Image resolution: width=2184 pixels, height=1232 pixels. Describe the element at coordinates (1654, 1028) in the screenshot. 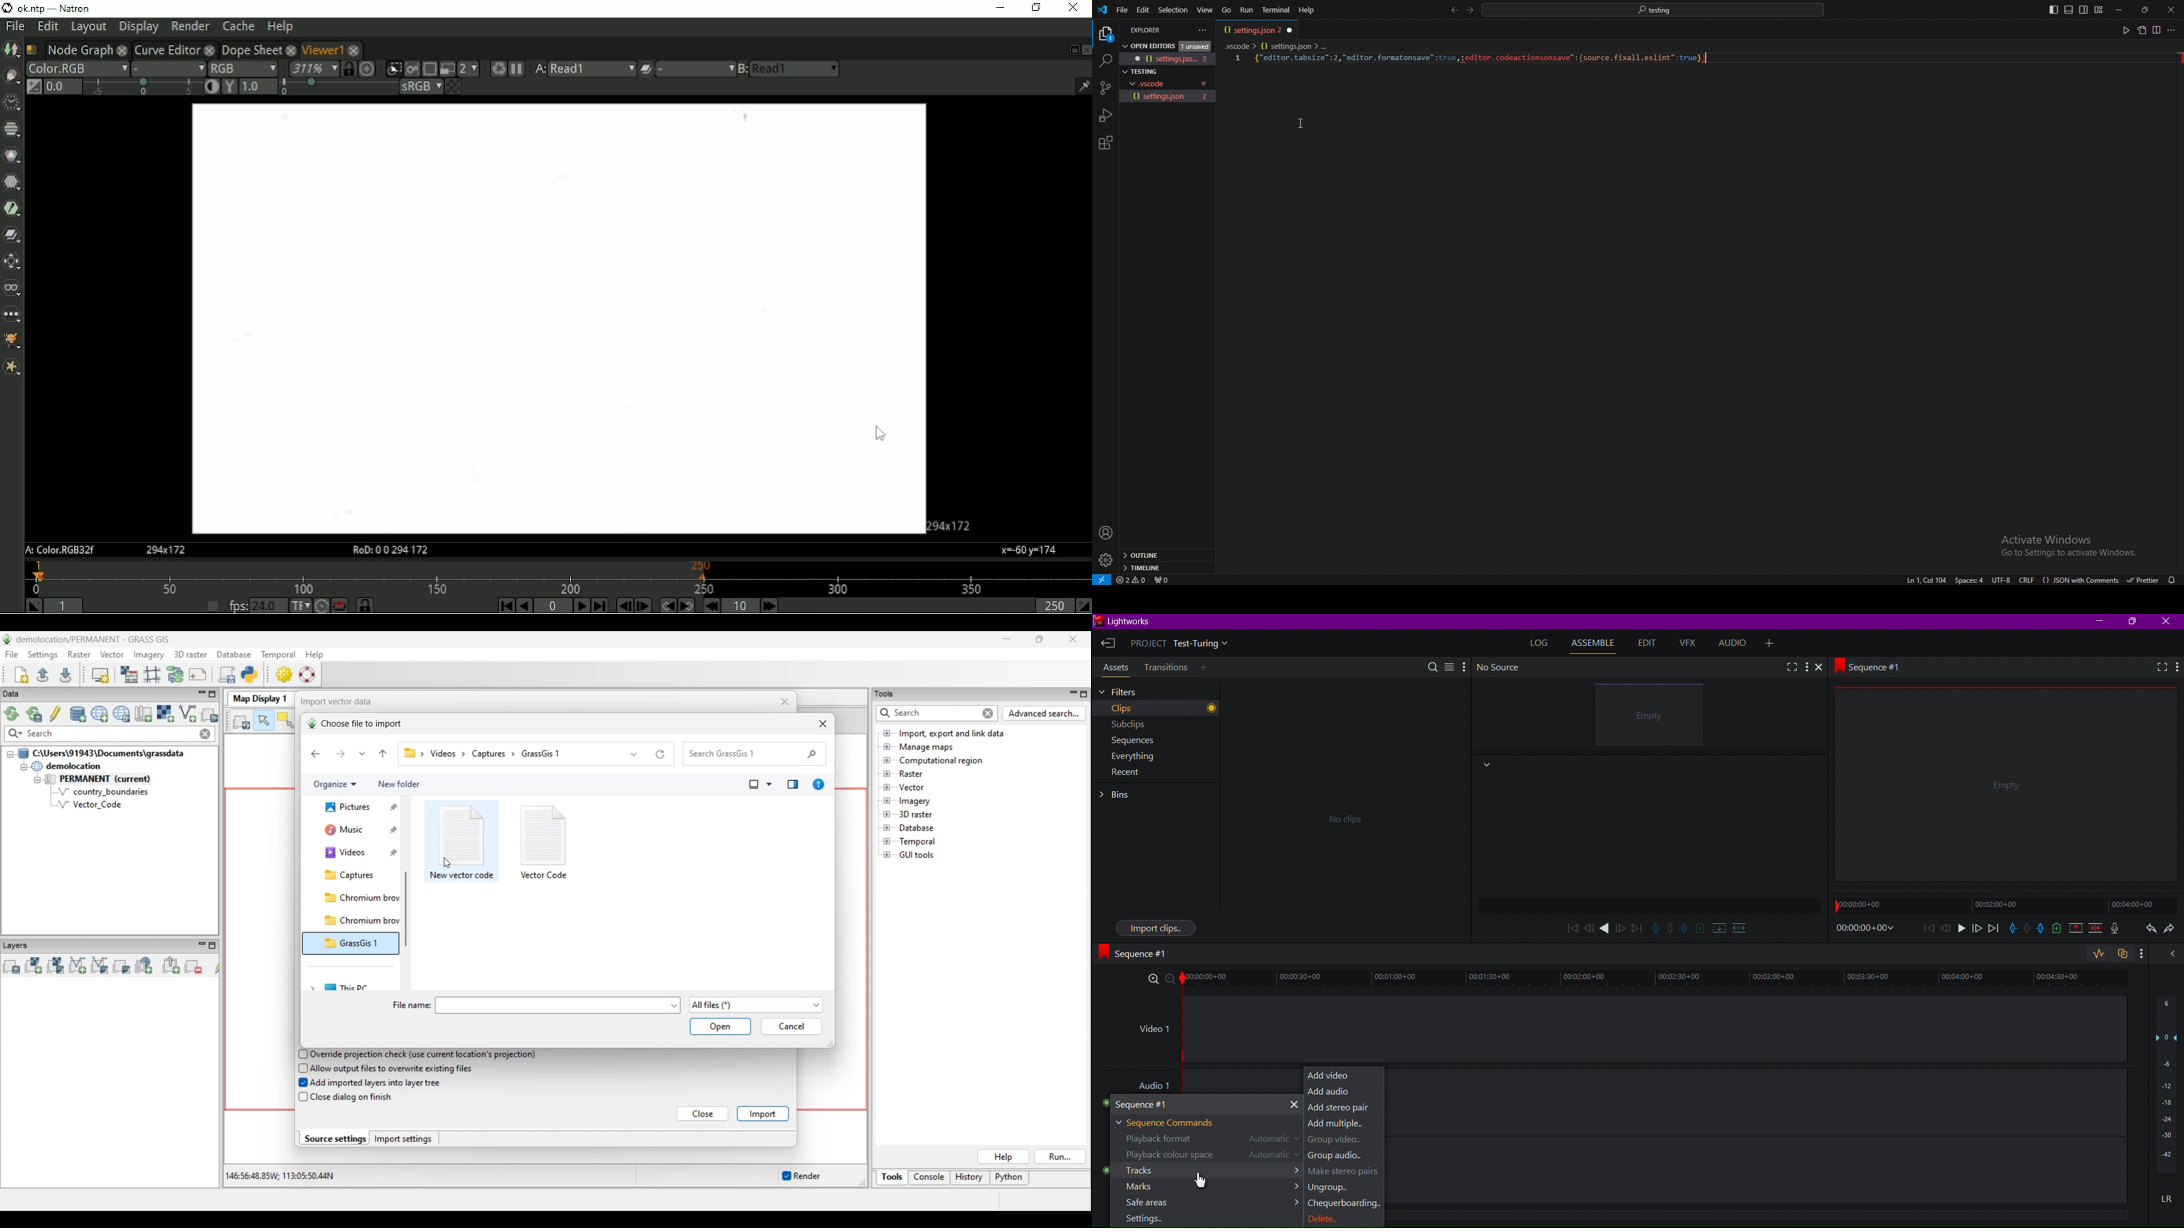

I see `Video Track` at that location.